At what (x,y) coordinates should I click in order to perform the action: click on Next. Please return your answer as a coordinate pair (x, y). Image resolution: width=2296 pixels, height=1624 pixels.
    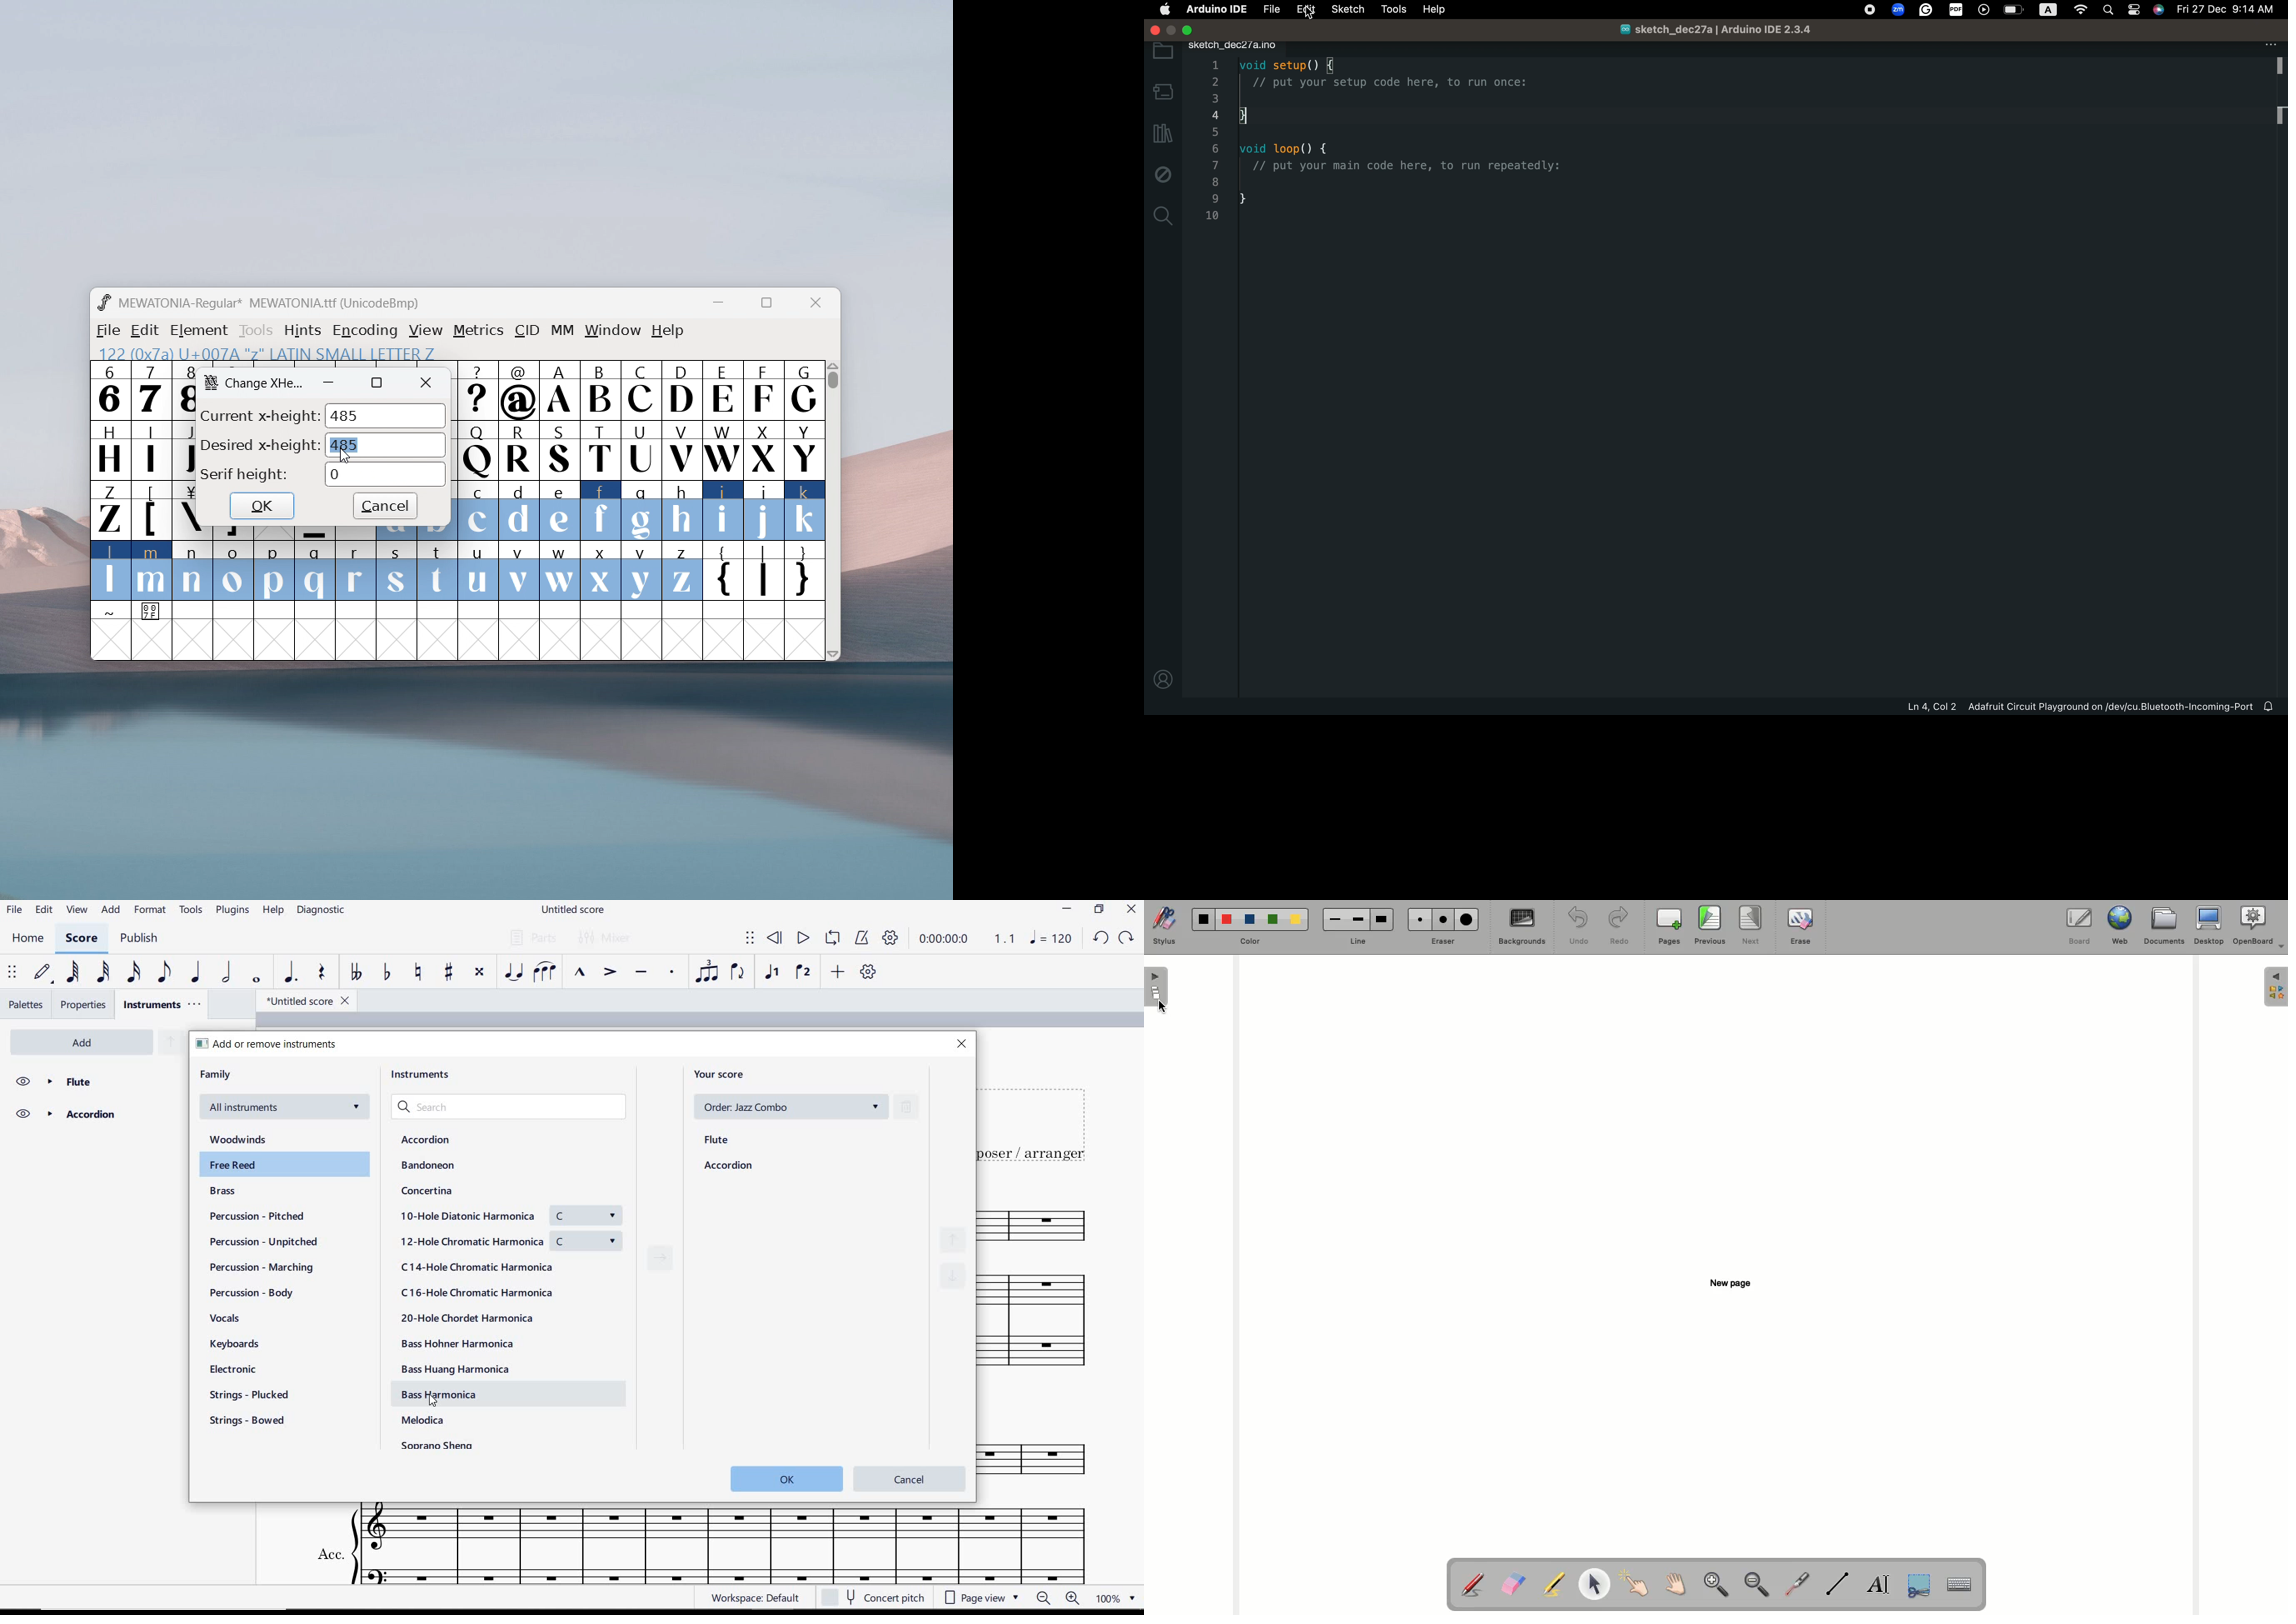
    Looking at the image, I should click on (1751, 925).